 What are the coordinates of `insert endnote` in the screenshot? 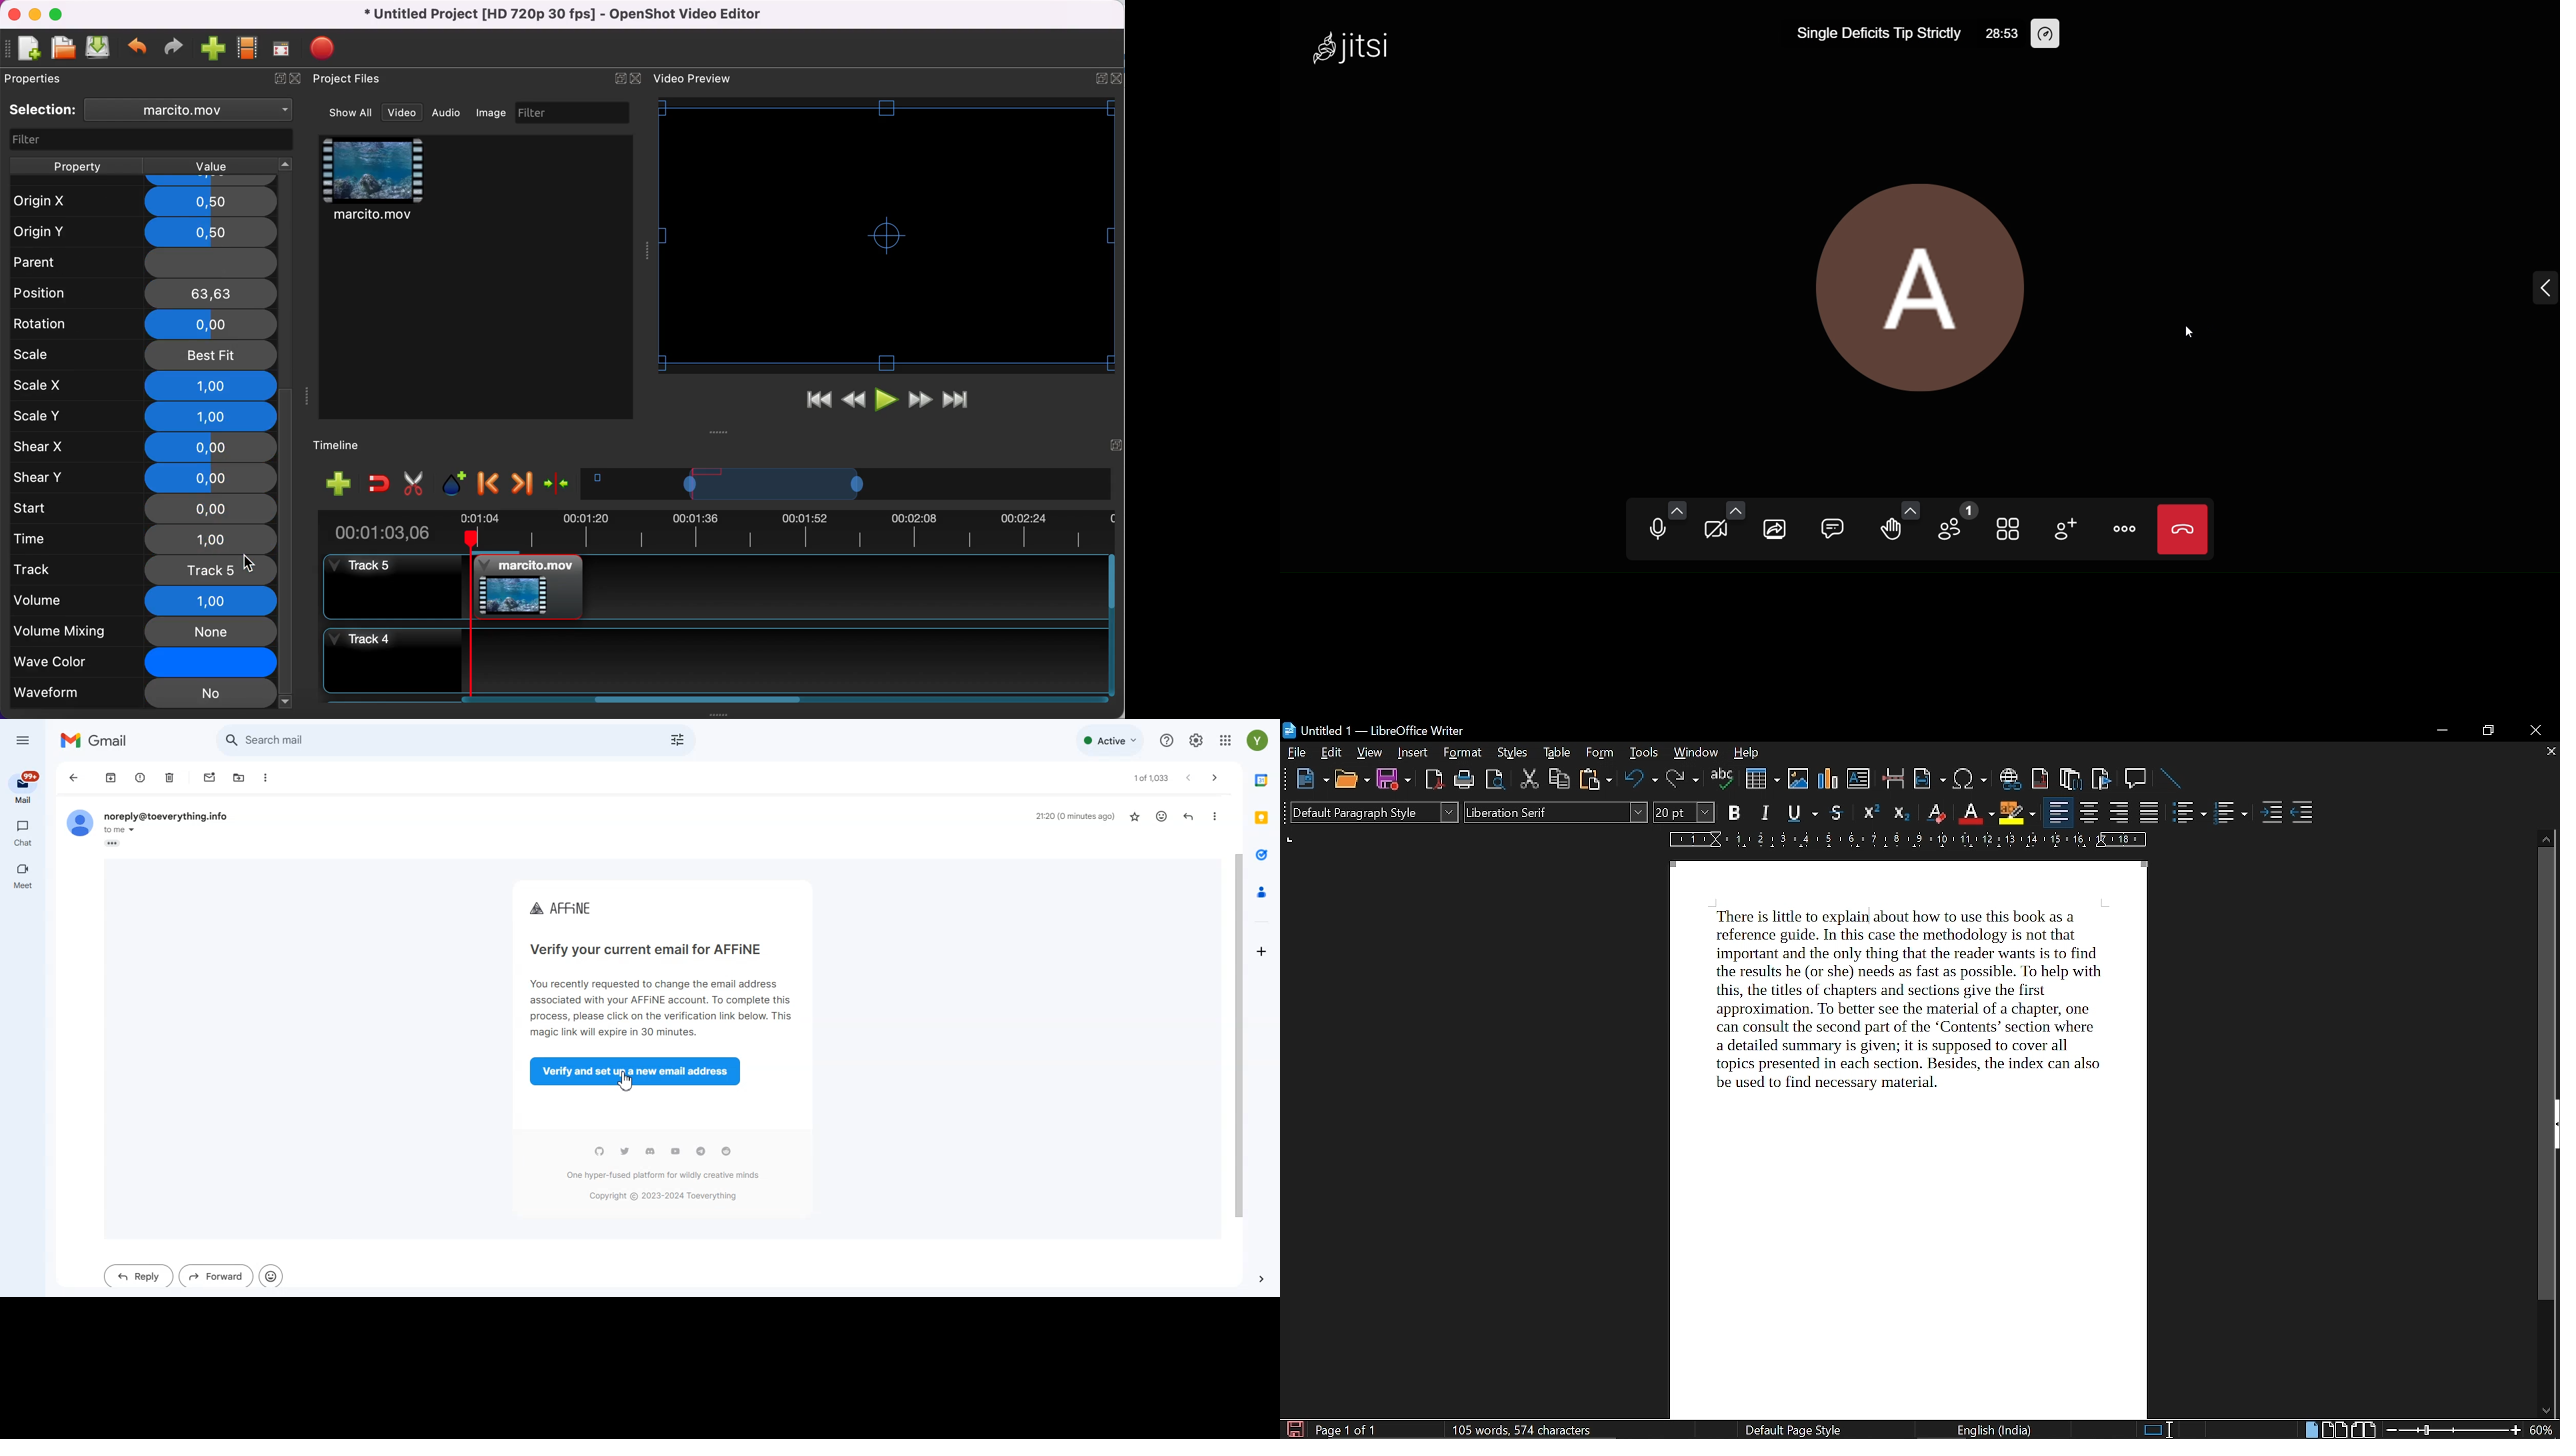 It's located at (2041, 778).